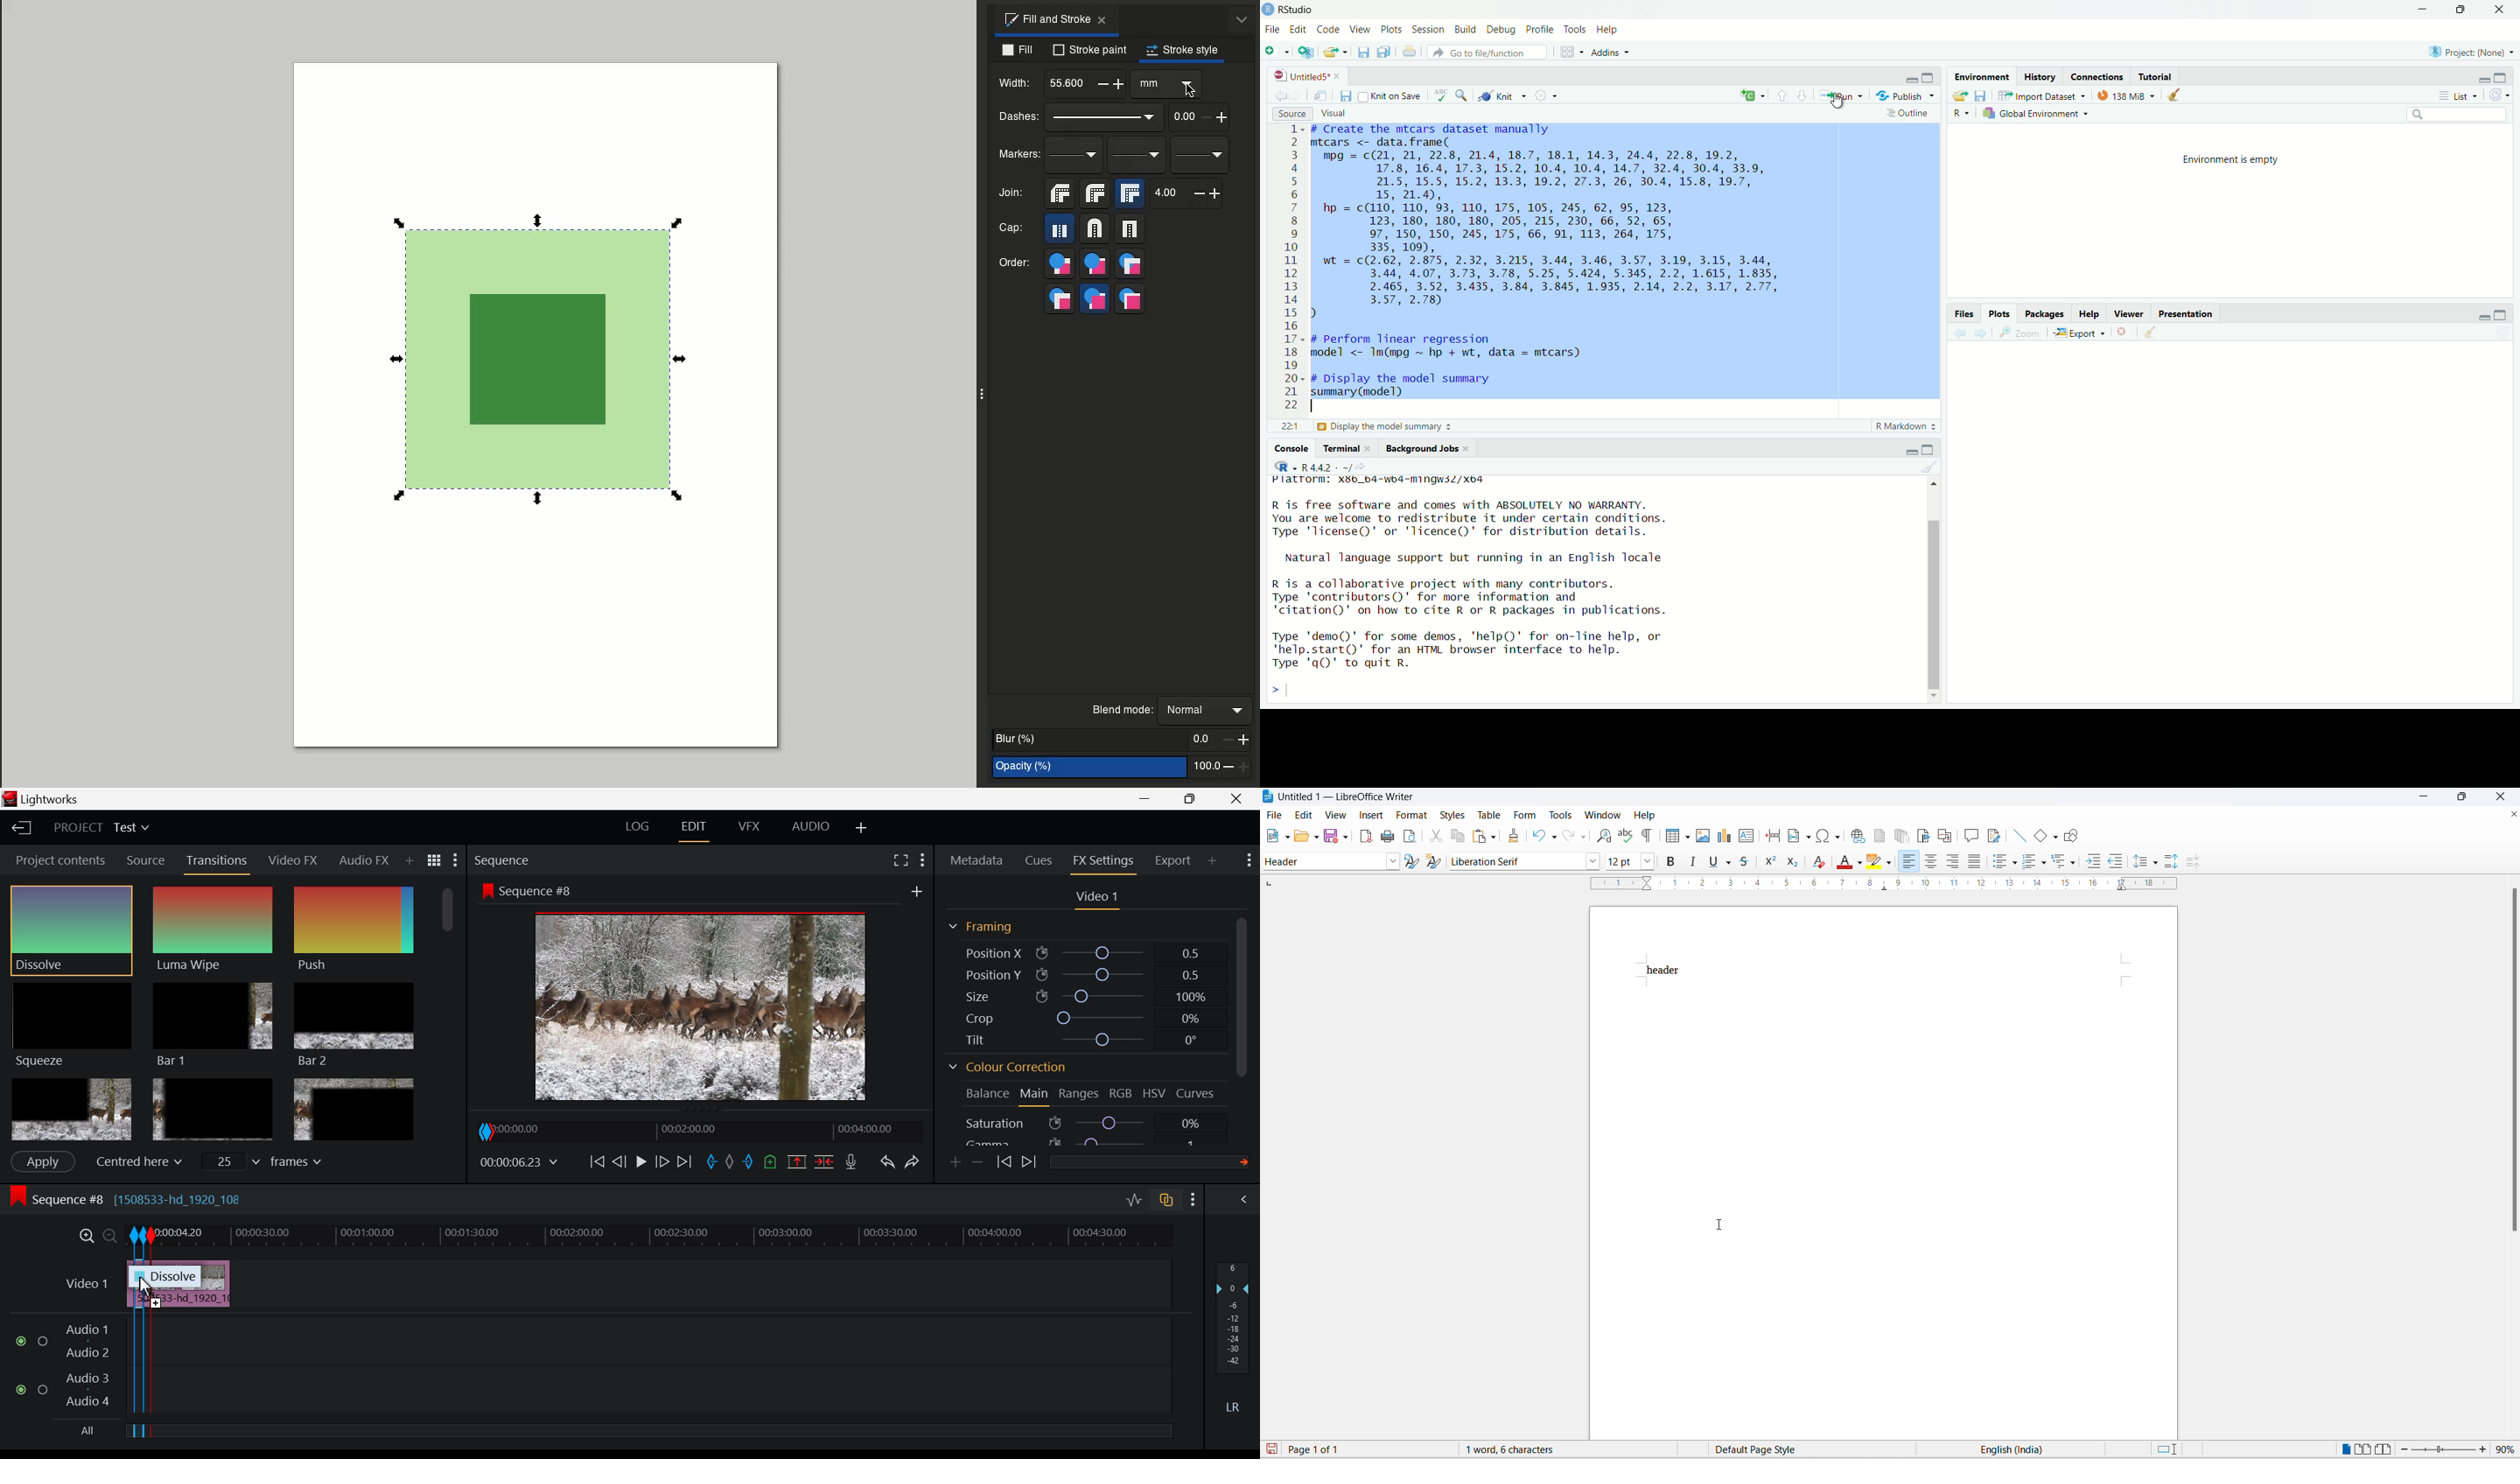 This screenshot has height=1484, width=2520. Describe the element at coordinates (408, 862) in the screenshot. I see `Add Panel` at that location.